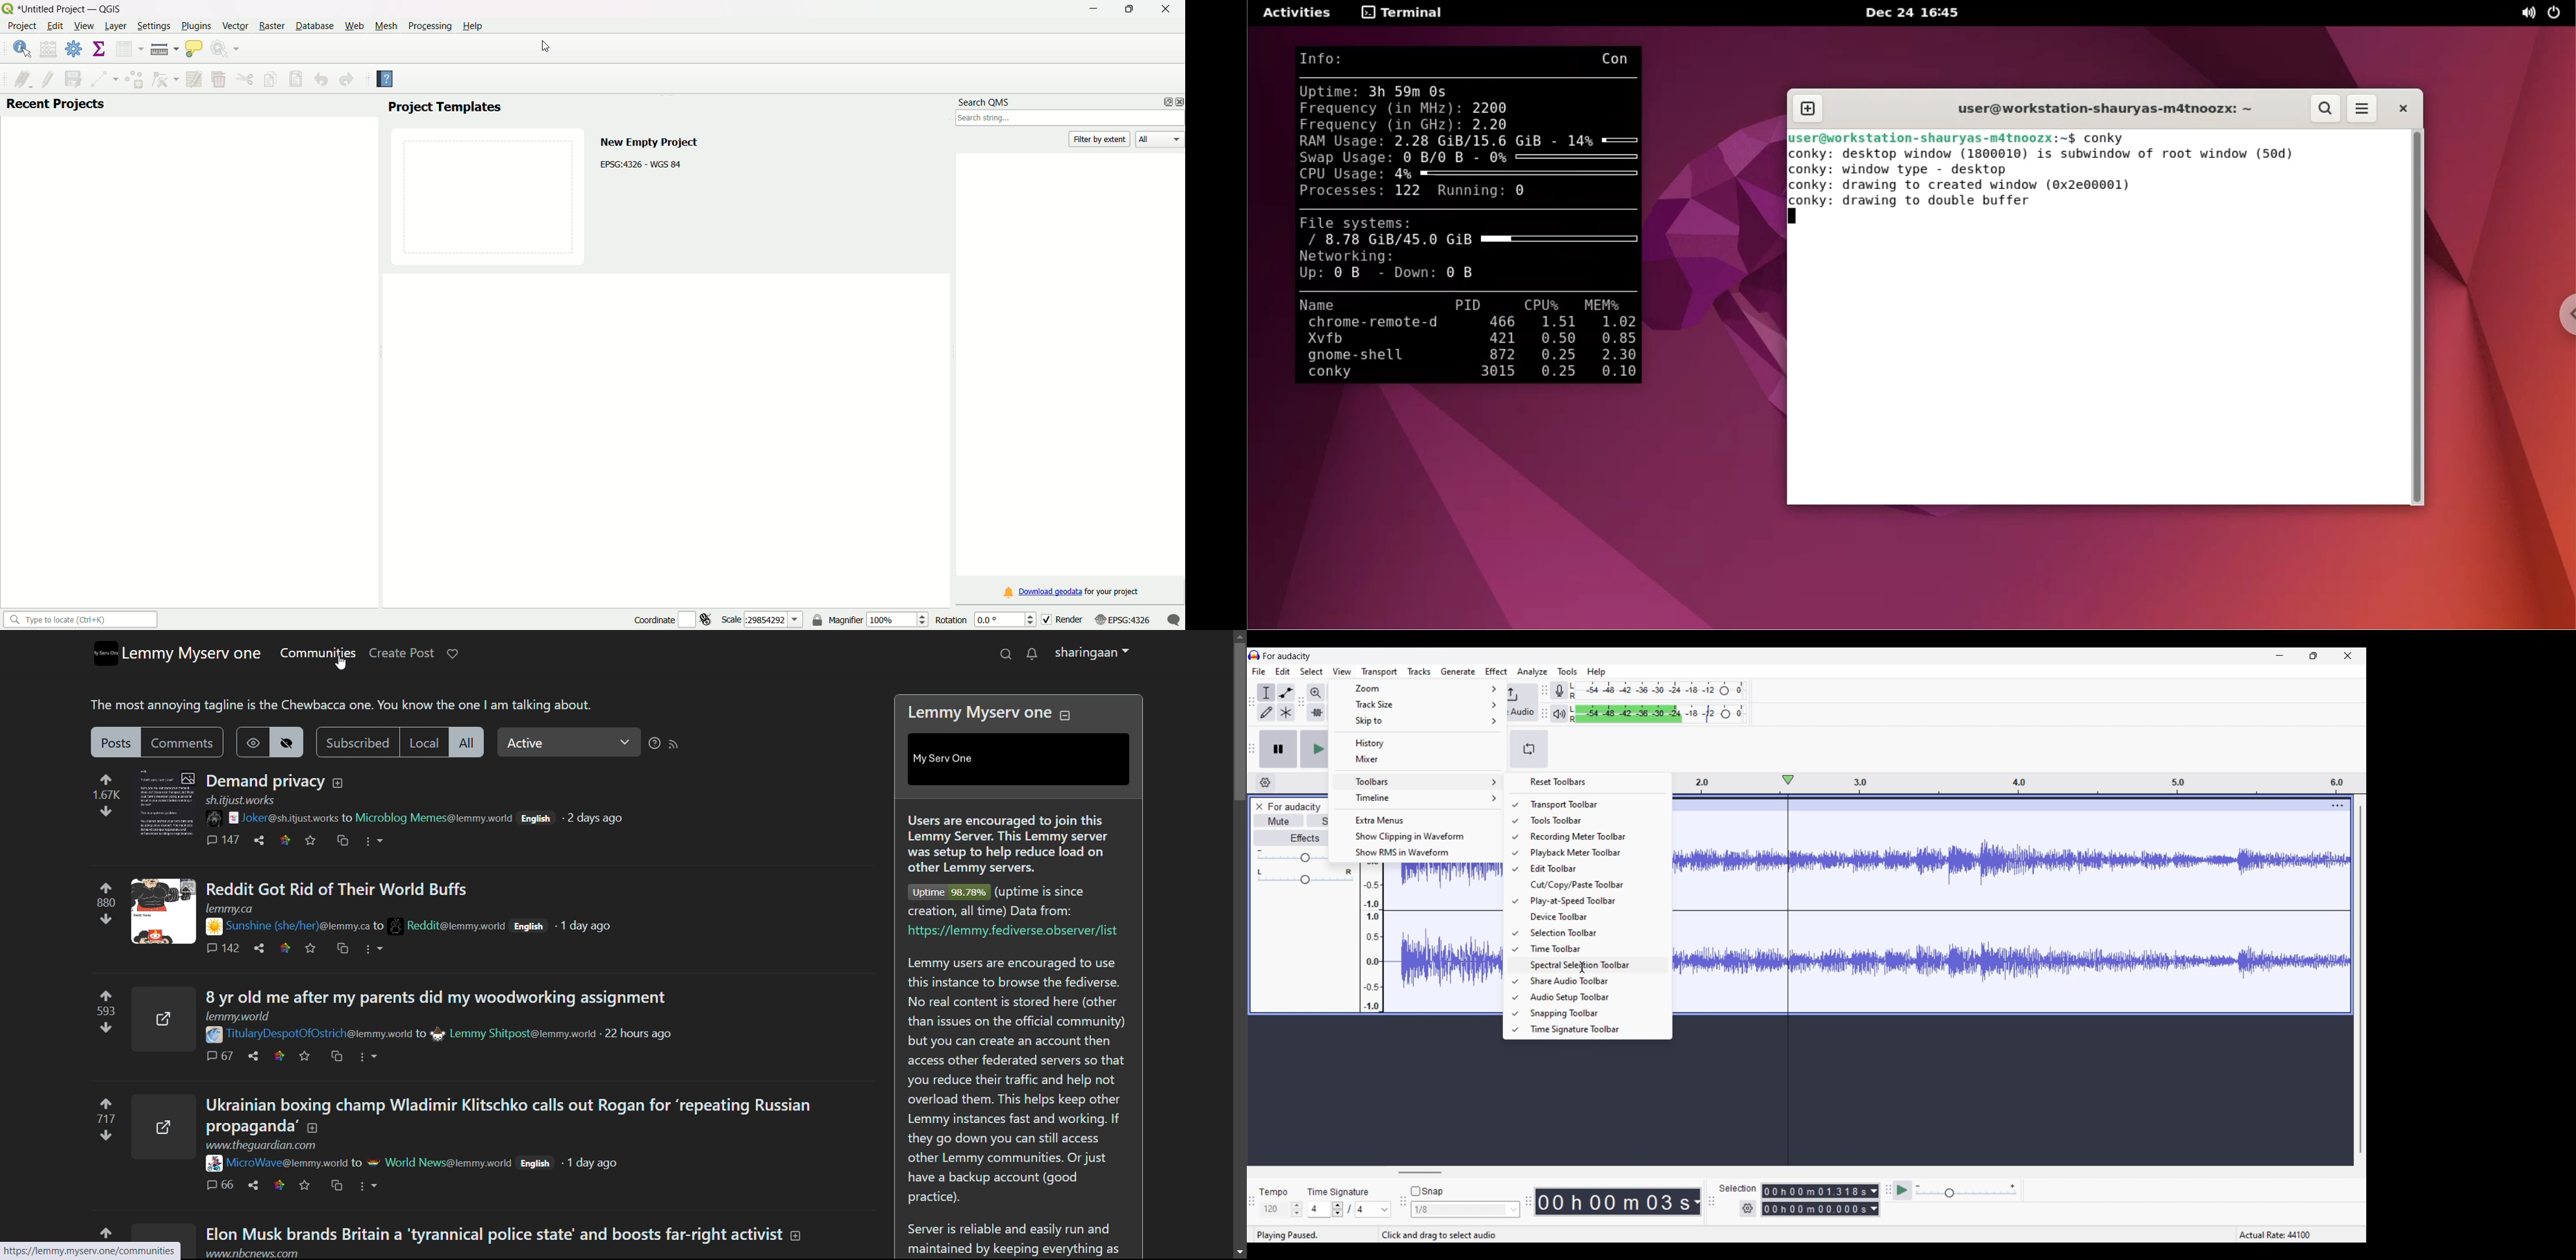 The height and width of the screenshot is (1260, 2576). What do you see at coordinates (271, 26) in the screenshot?
I see `Raster` at bounding box center [271, 26].